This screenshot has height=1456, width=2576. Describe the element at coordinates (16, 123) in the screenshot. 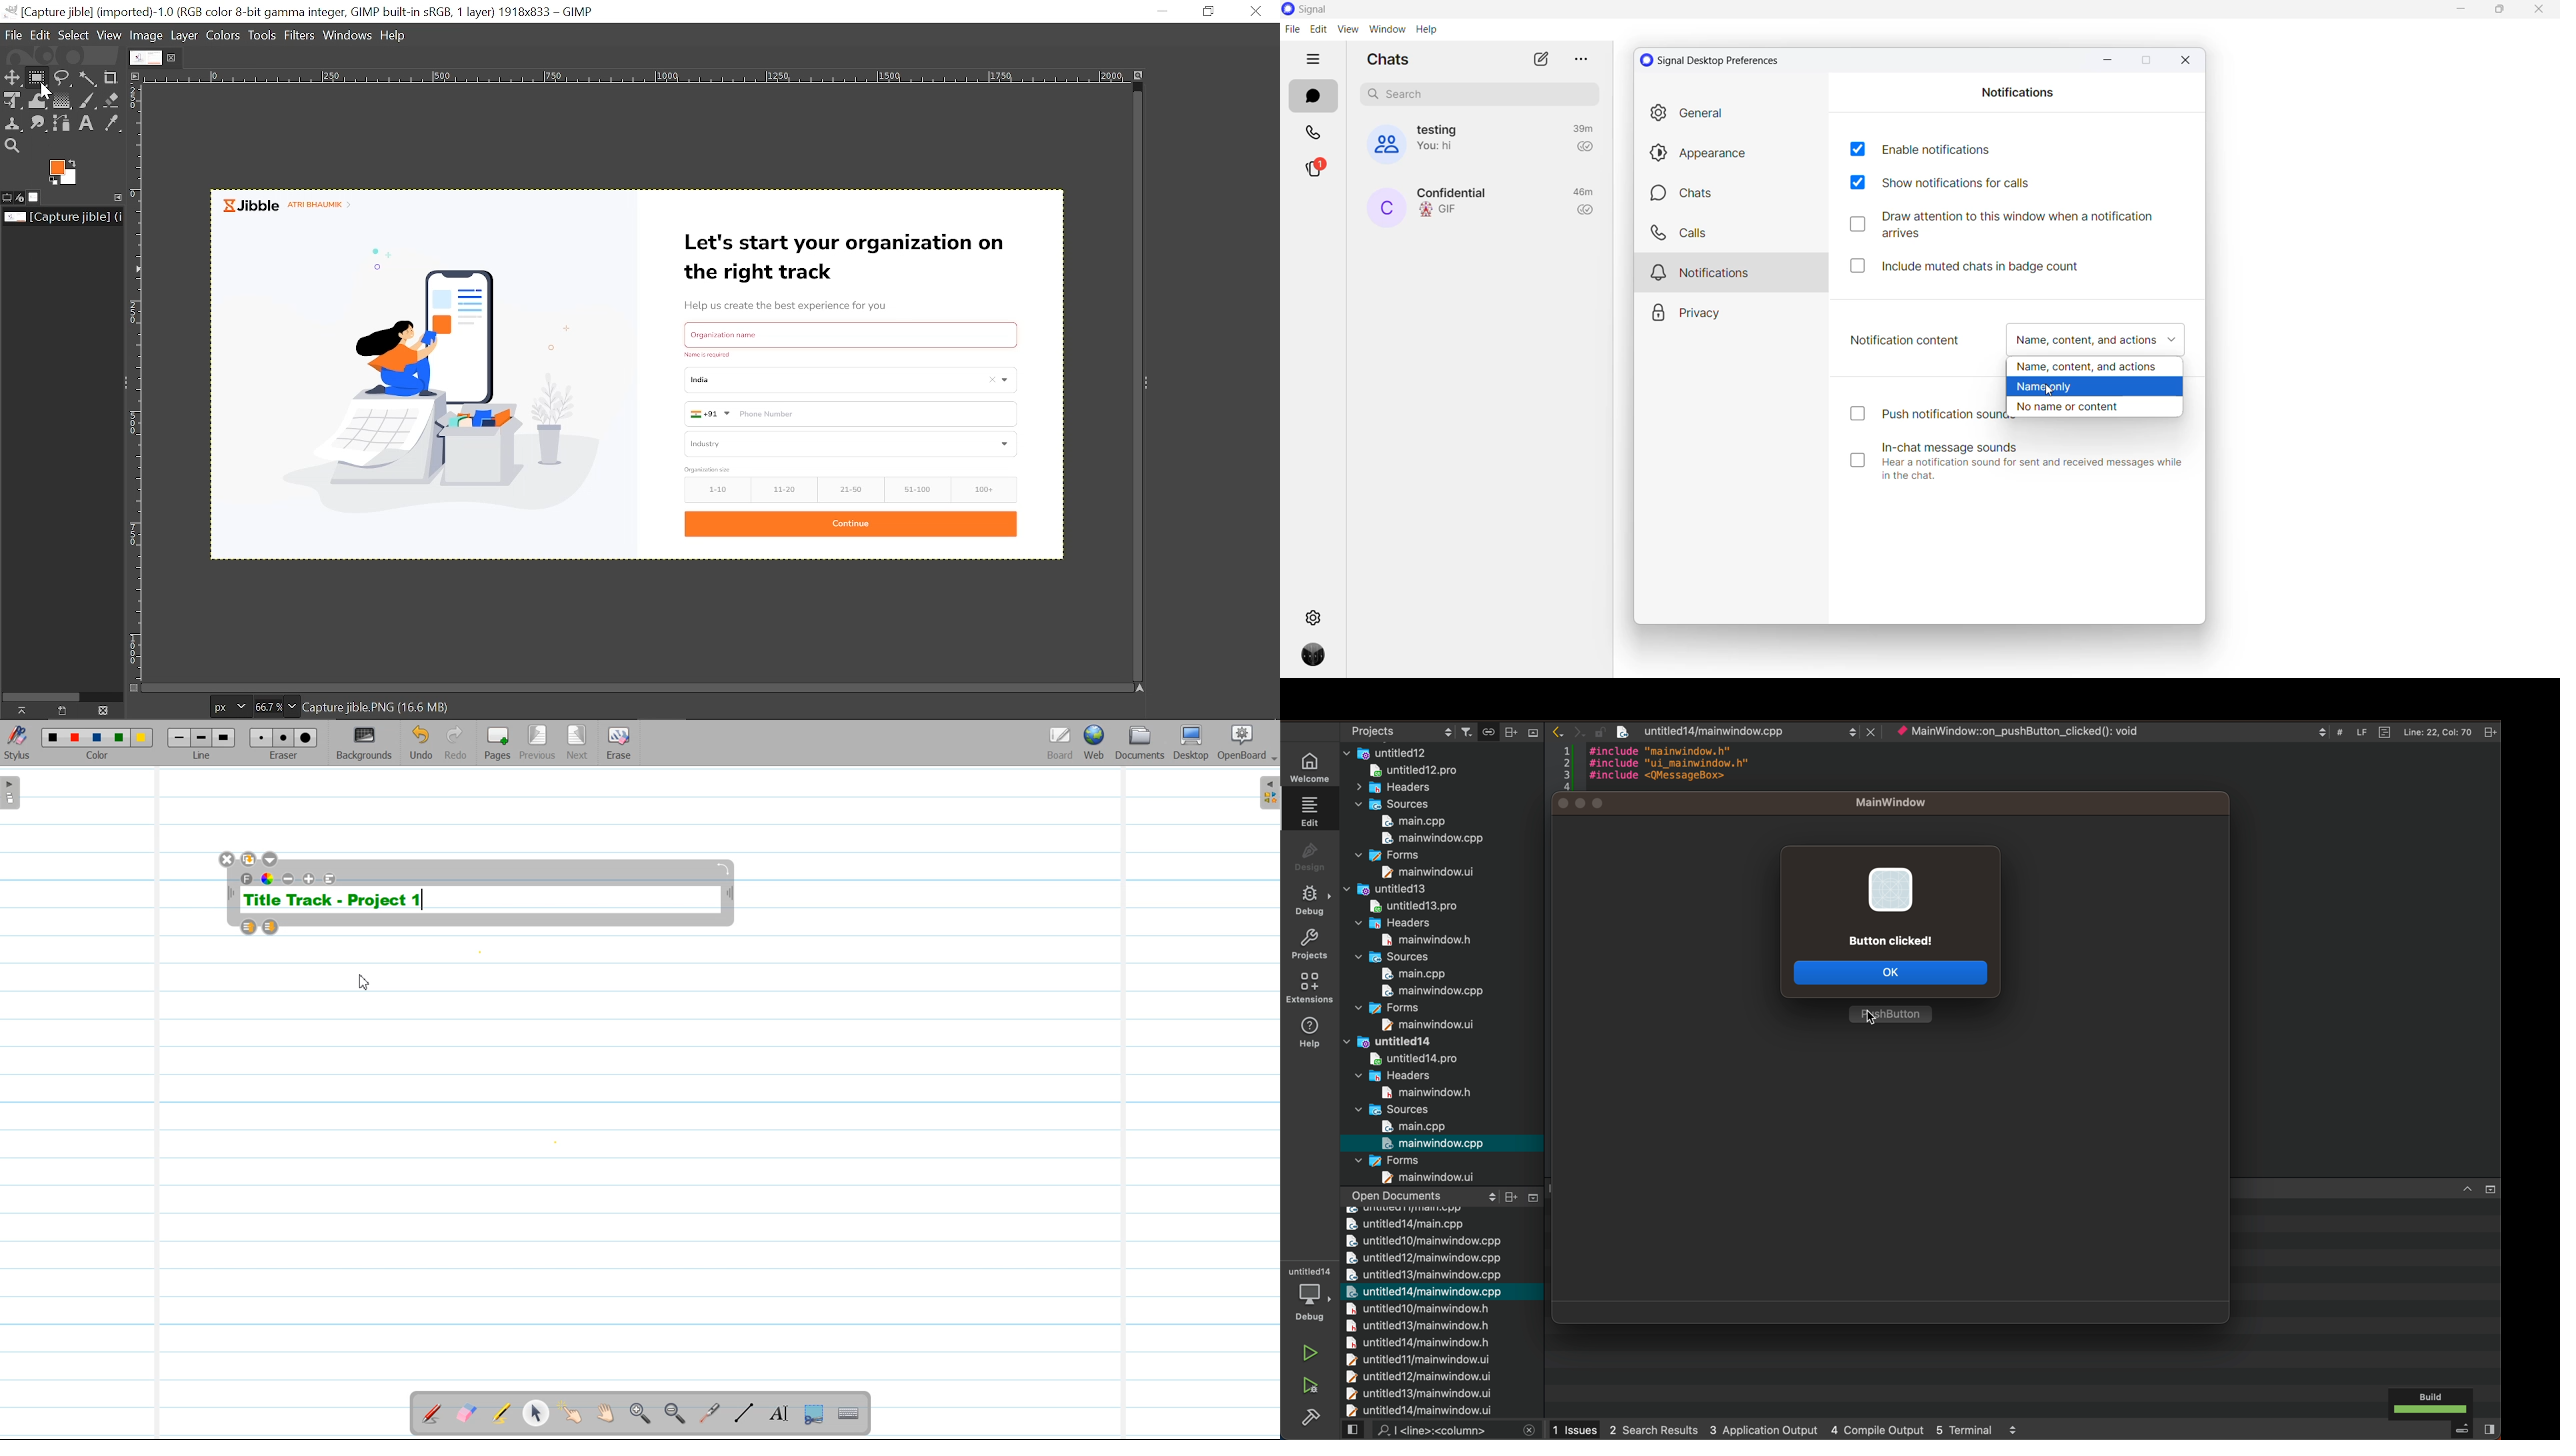

I see `Clone tool` at that location.